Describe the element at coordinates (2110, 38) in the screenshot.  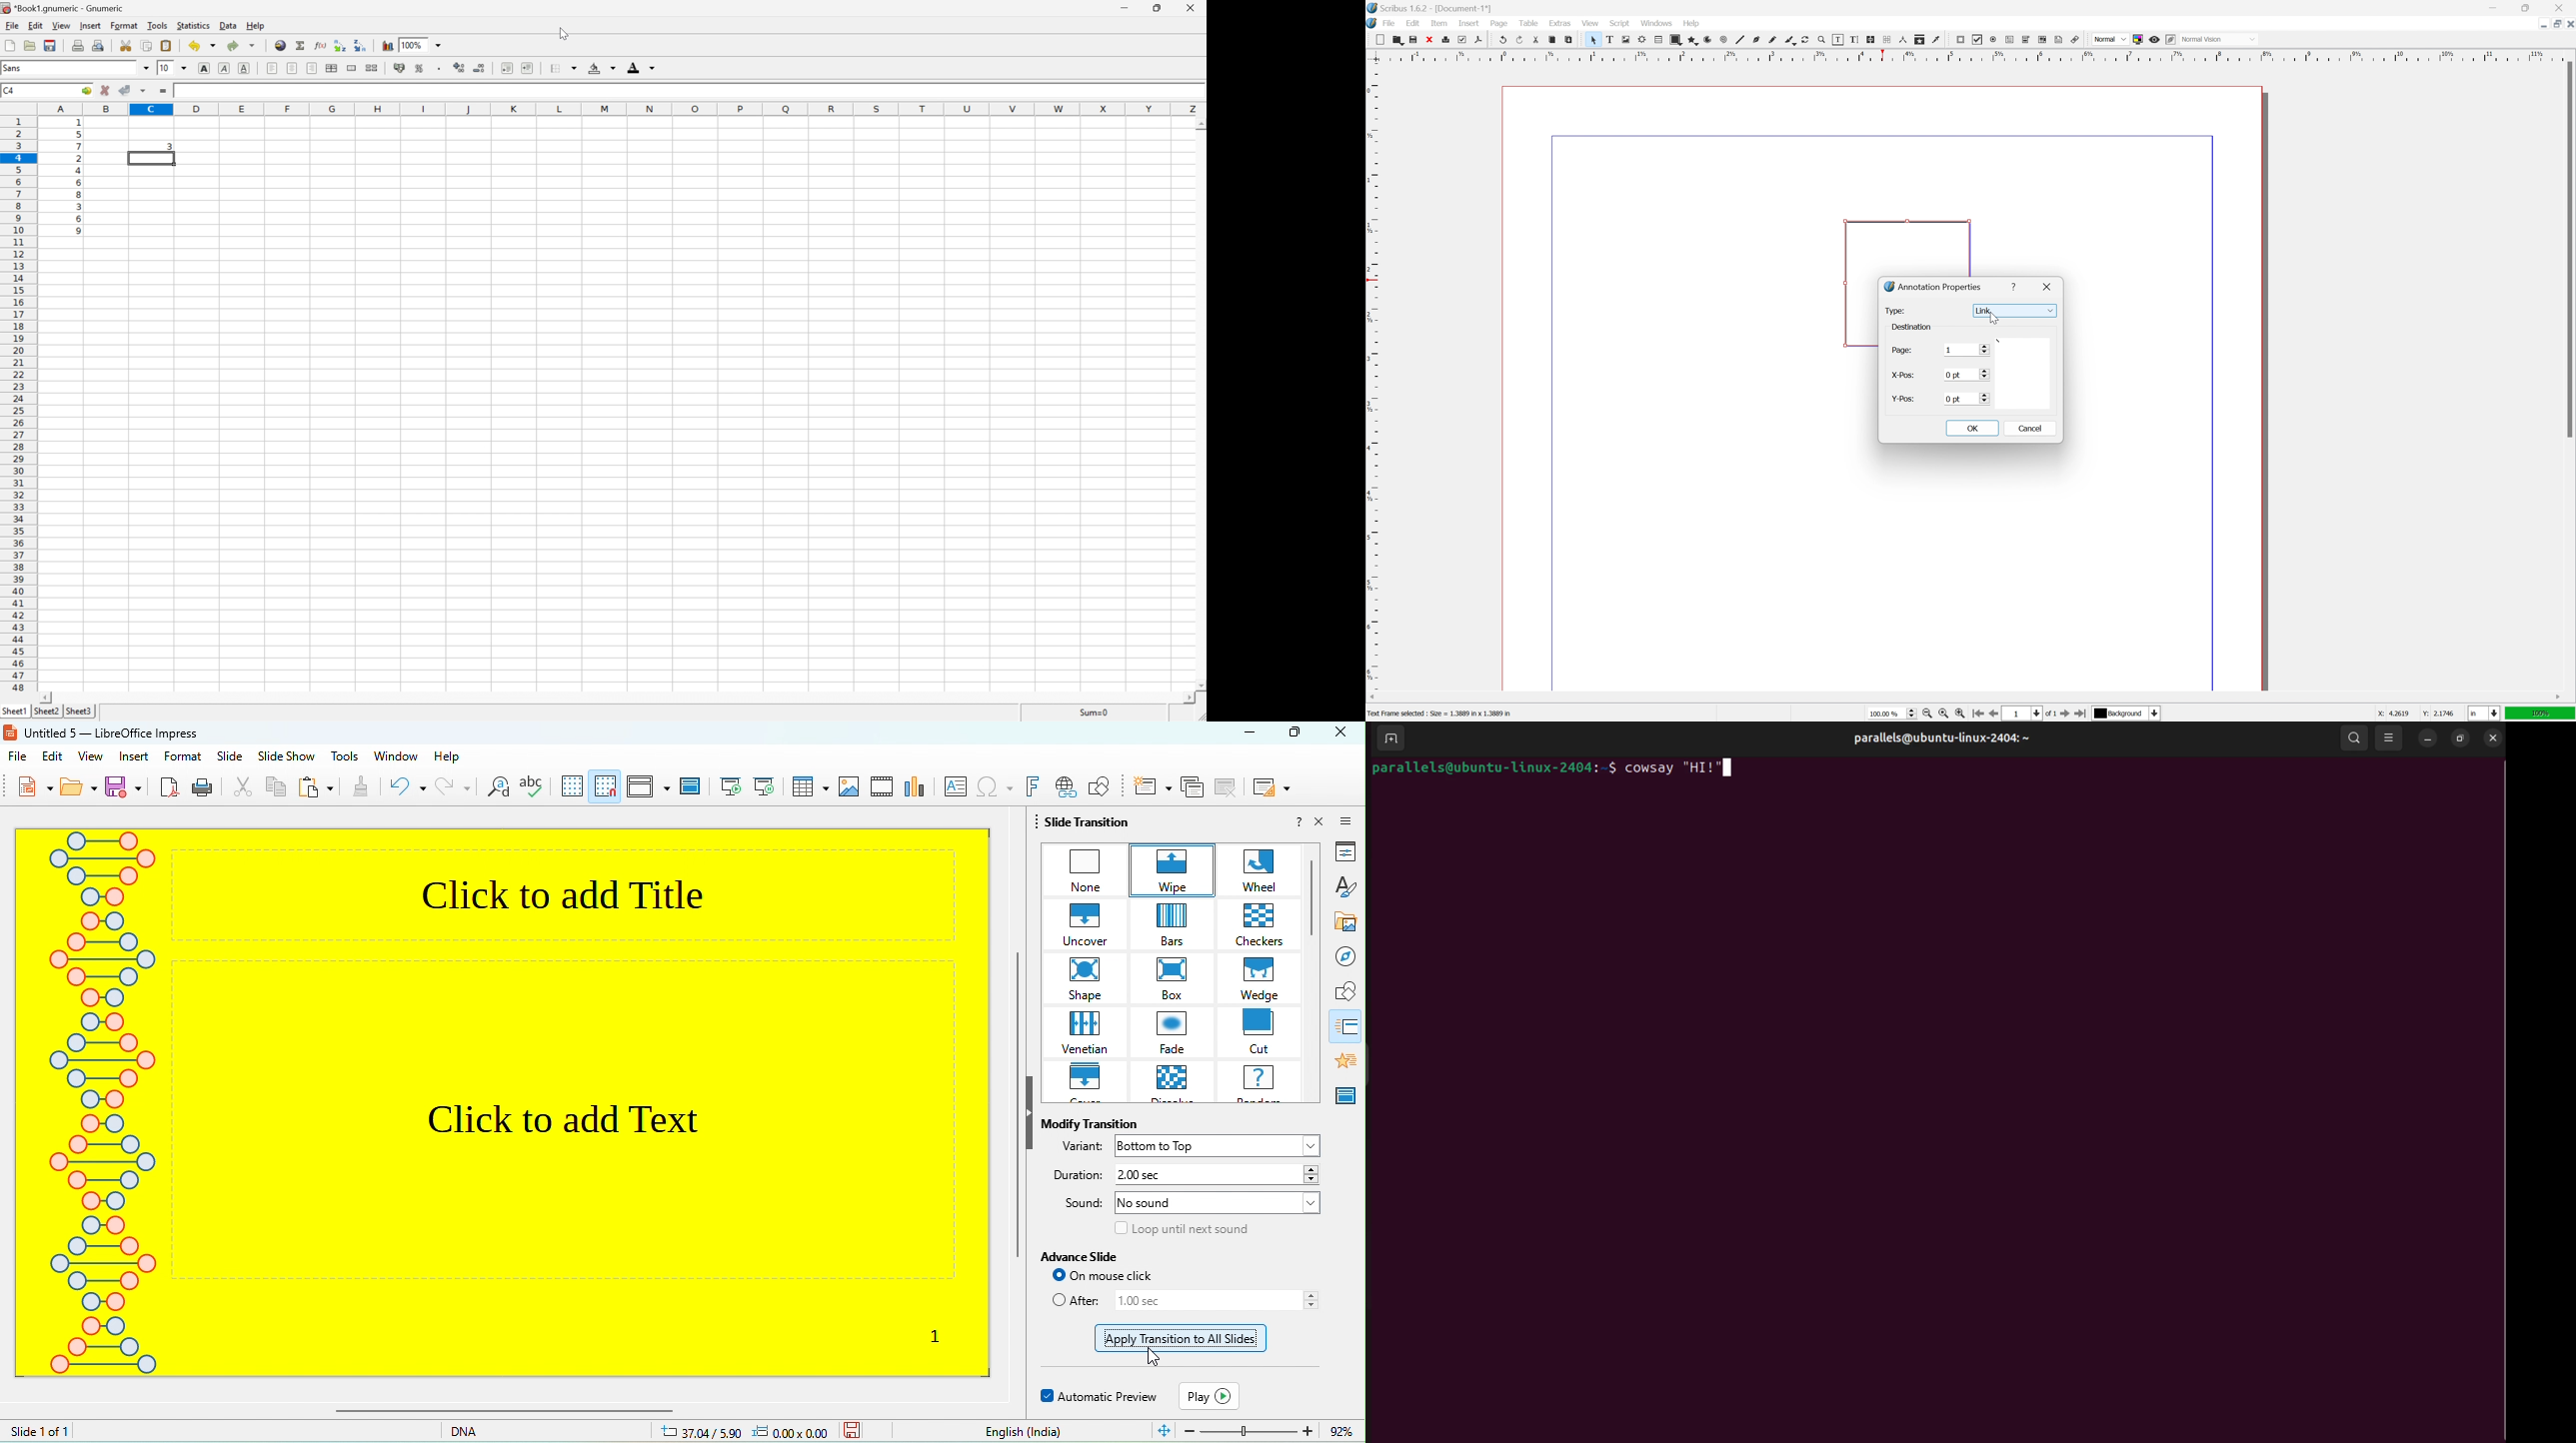
I see `normal` at that location.